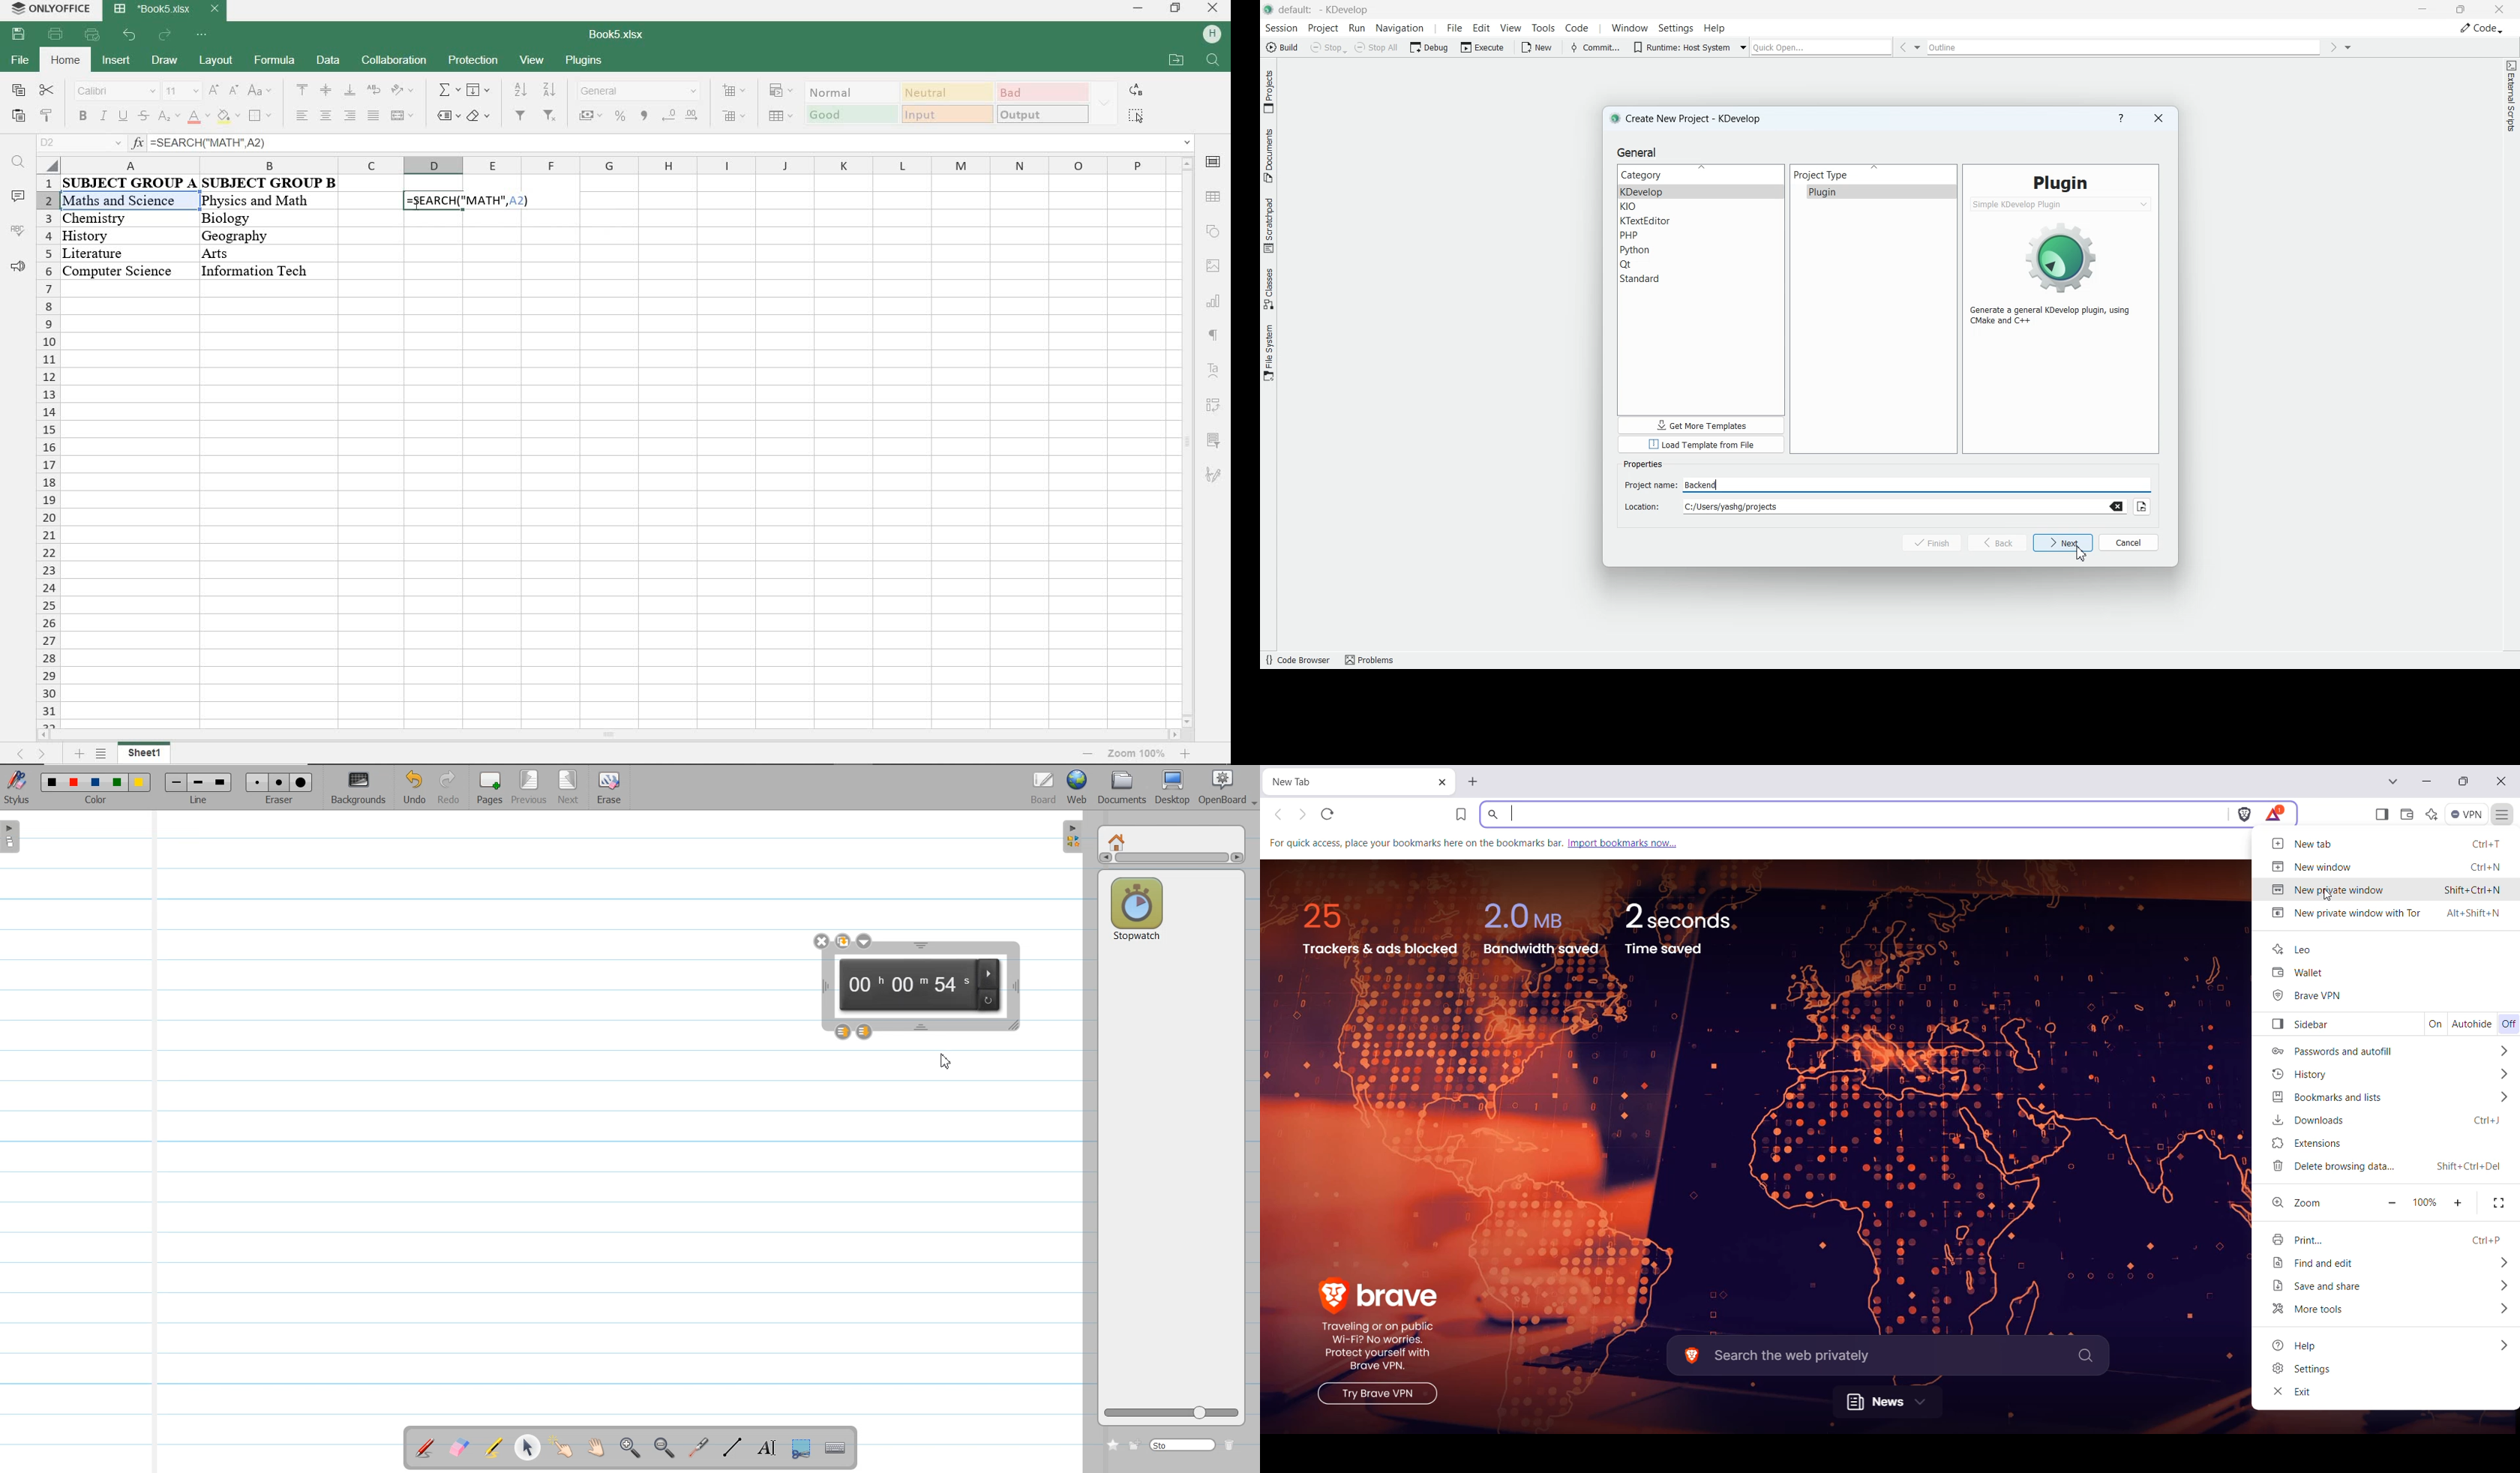  Describe the element at coordinates (262, 117) in the screenshot. I see `borders` at that location.